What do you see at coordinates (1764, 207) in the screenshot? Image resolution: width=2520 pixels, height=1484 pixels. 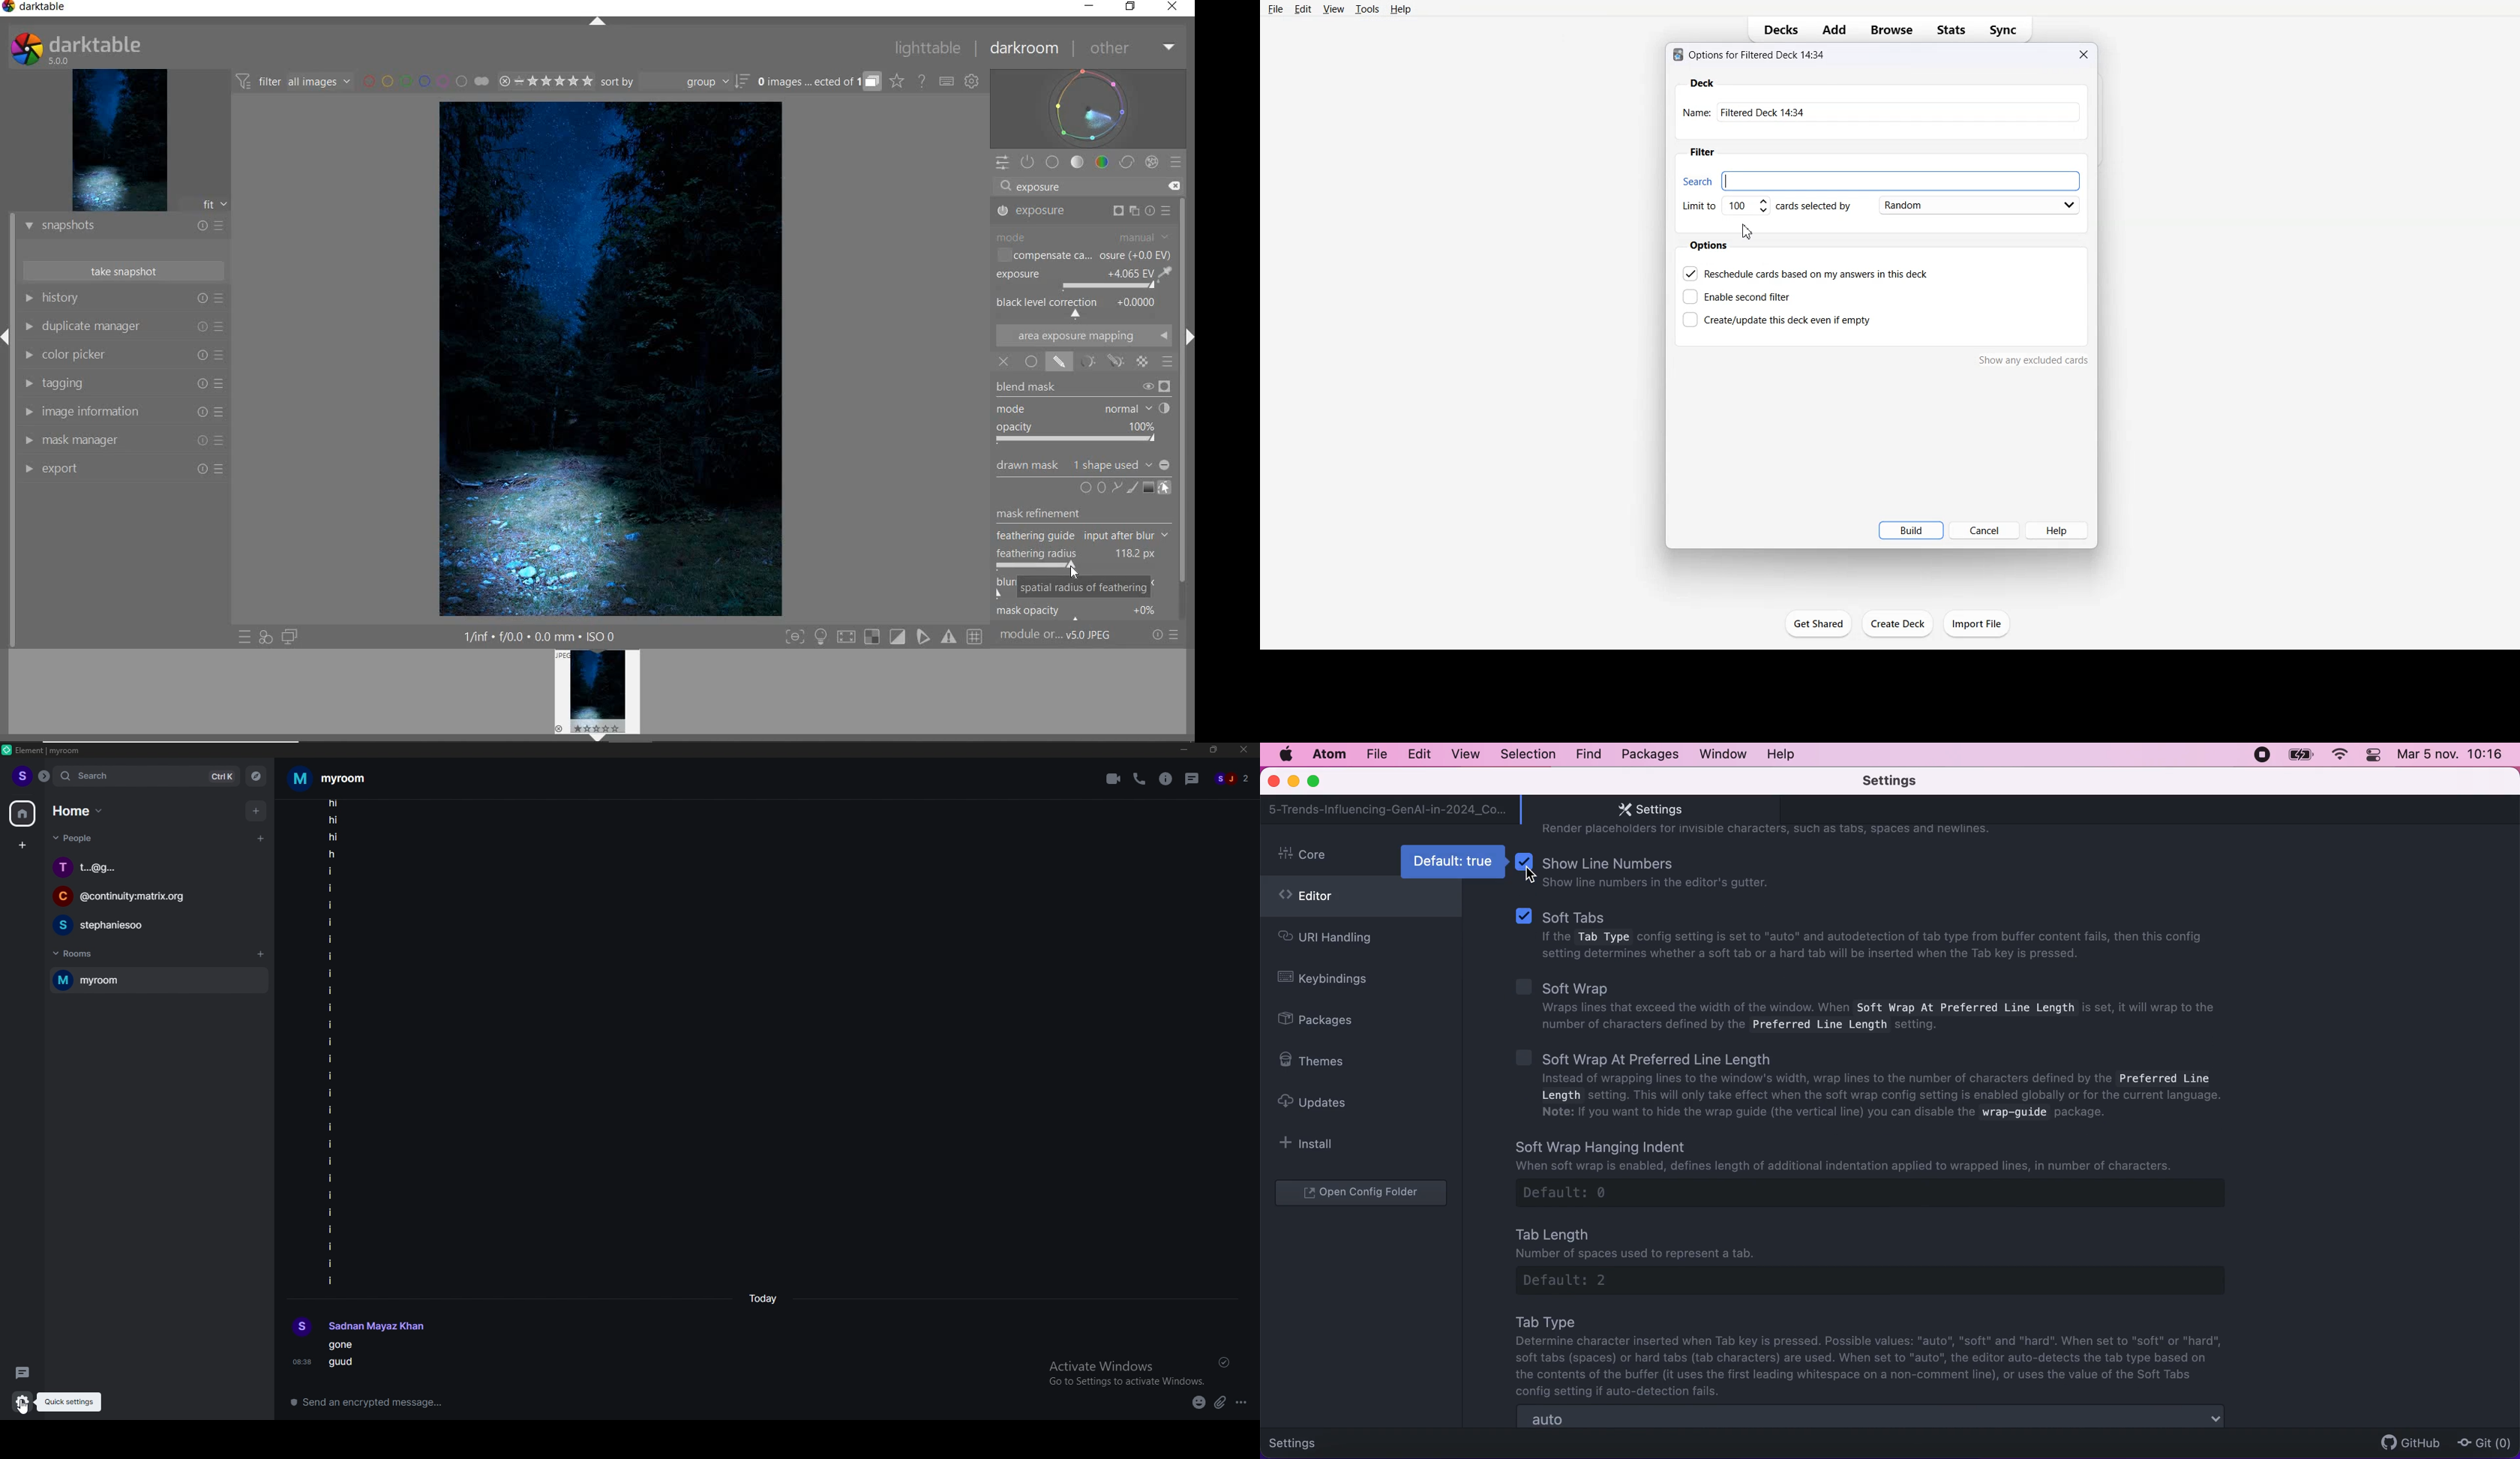 I see `Limit to value cards selected by` at bounding box center [1764, 207].